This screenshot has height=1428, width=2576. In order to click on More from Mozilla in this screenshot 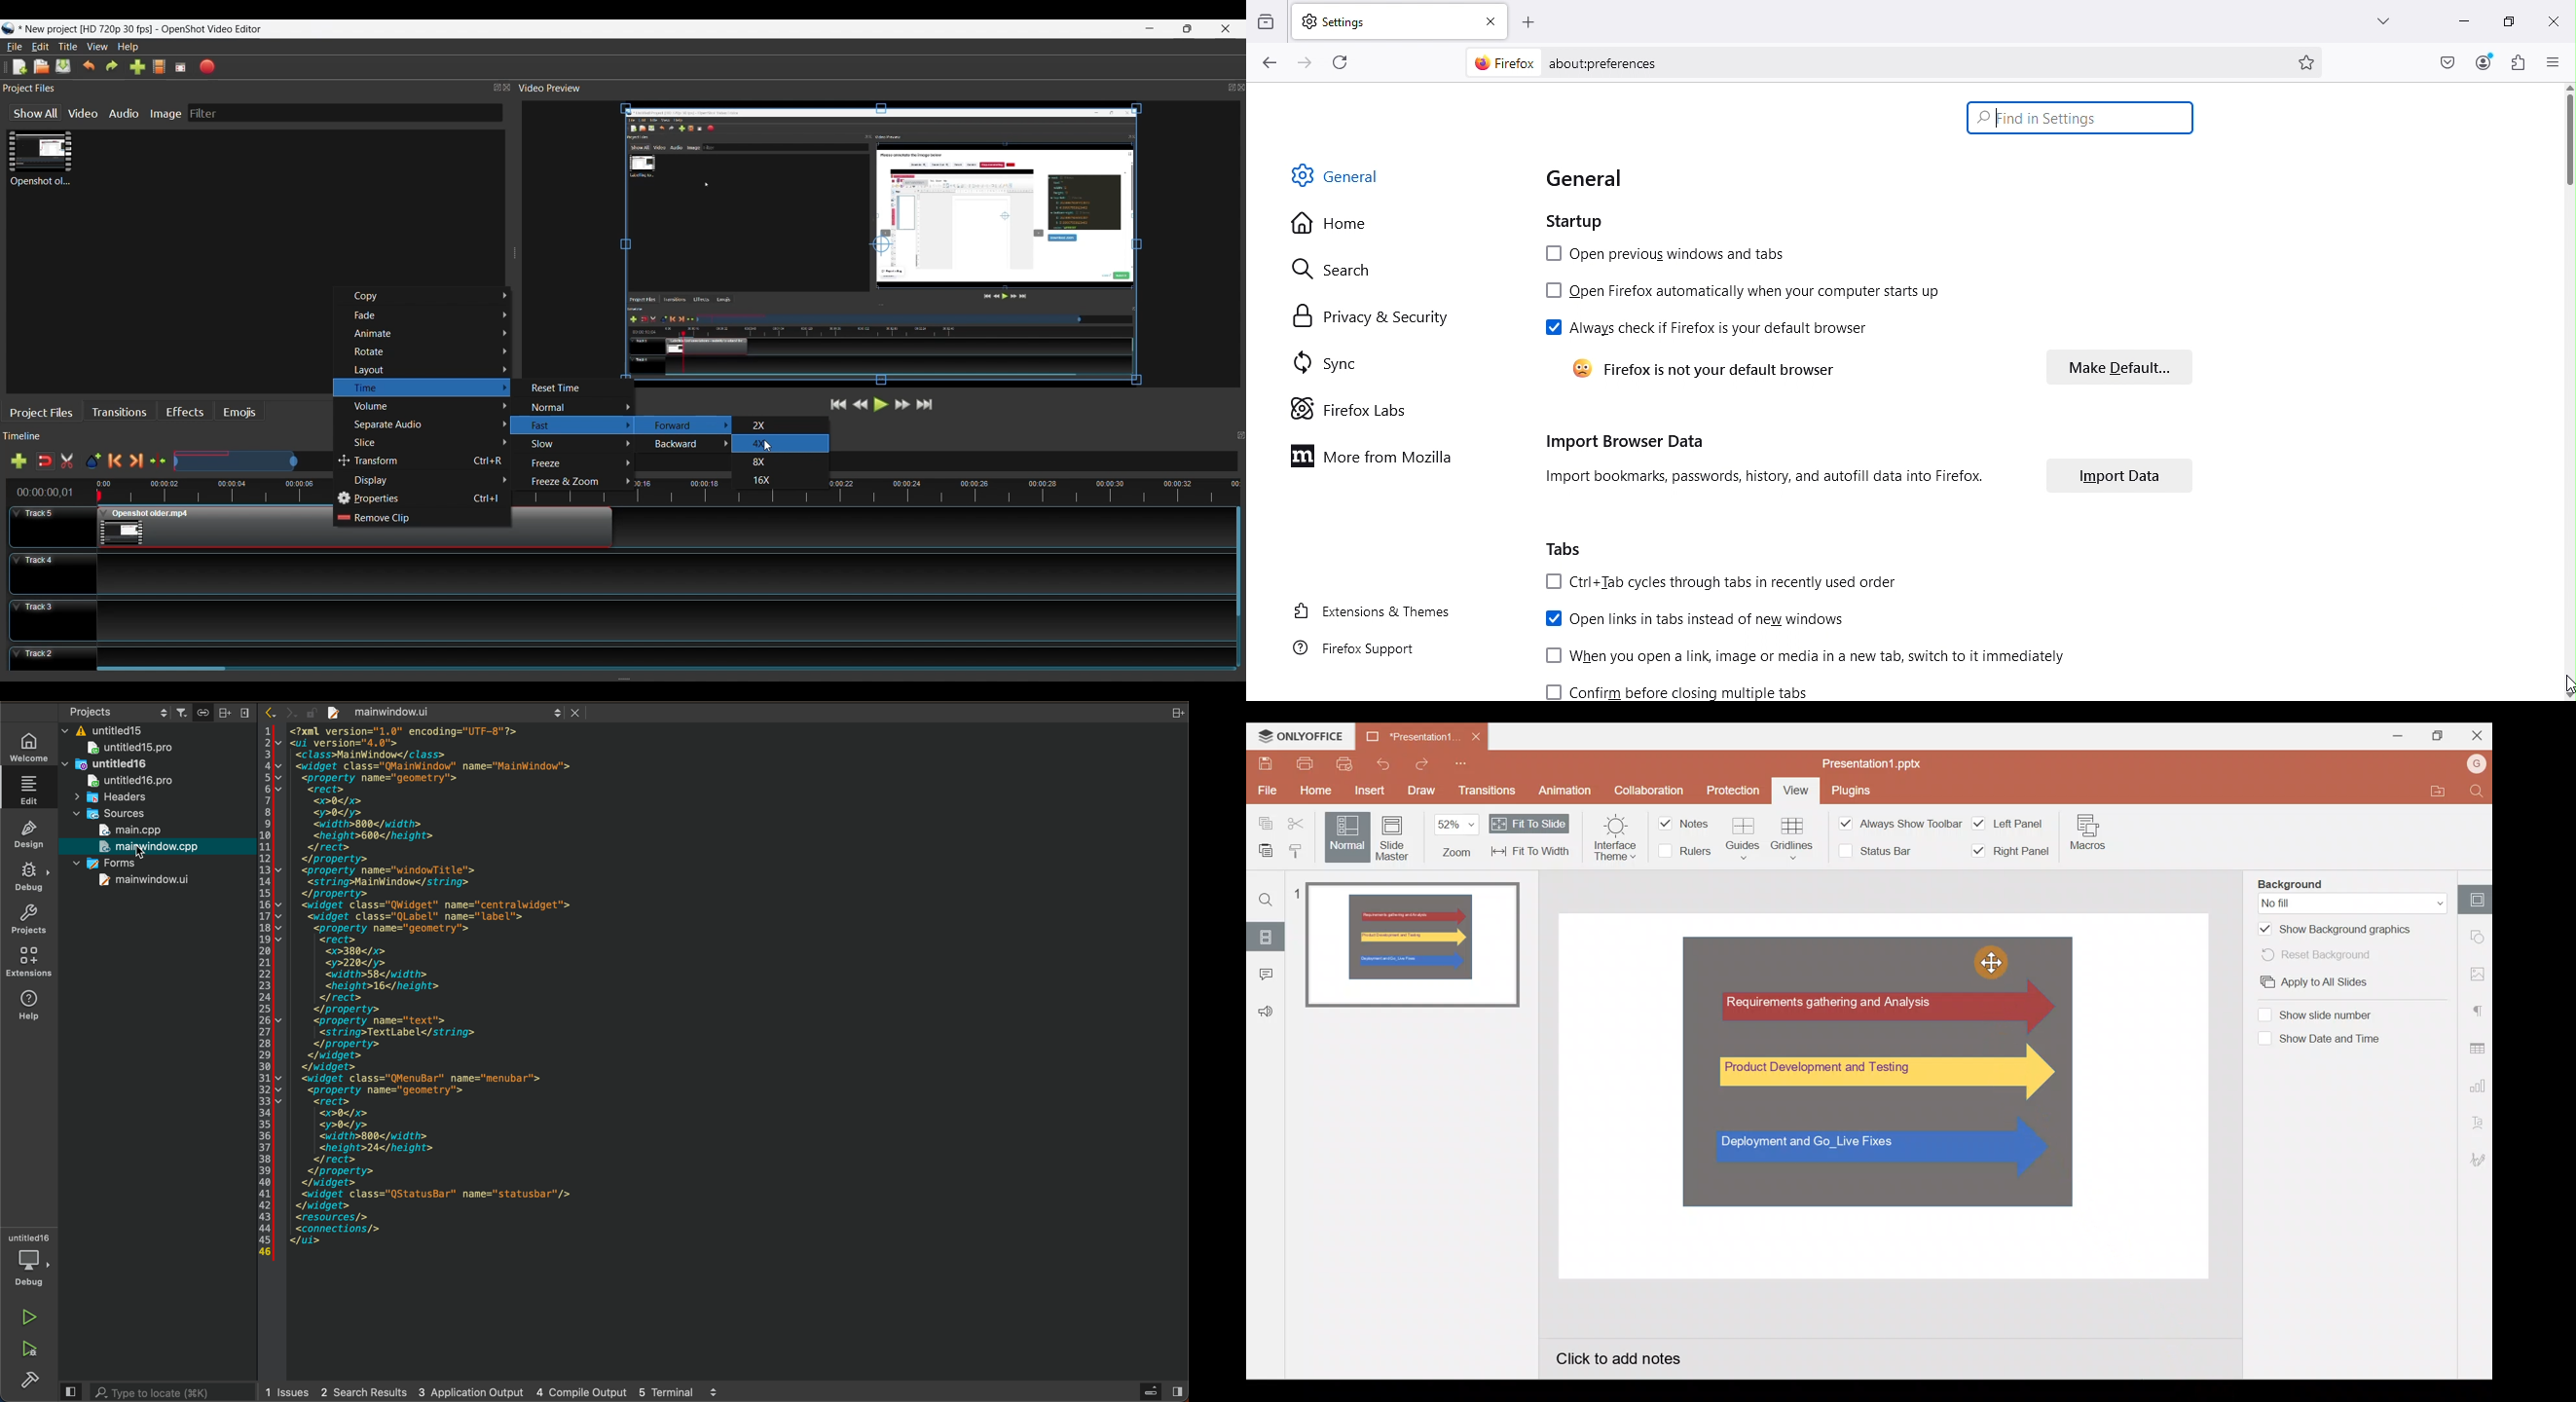, I will do `click(1378, 461)`.